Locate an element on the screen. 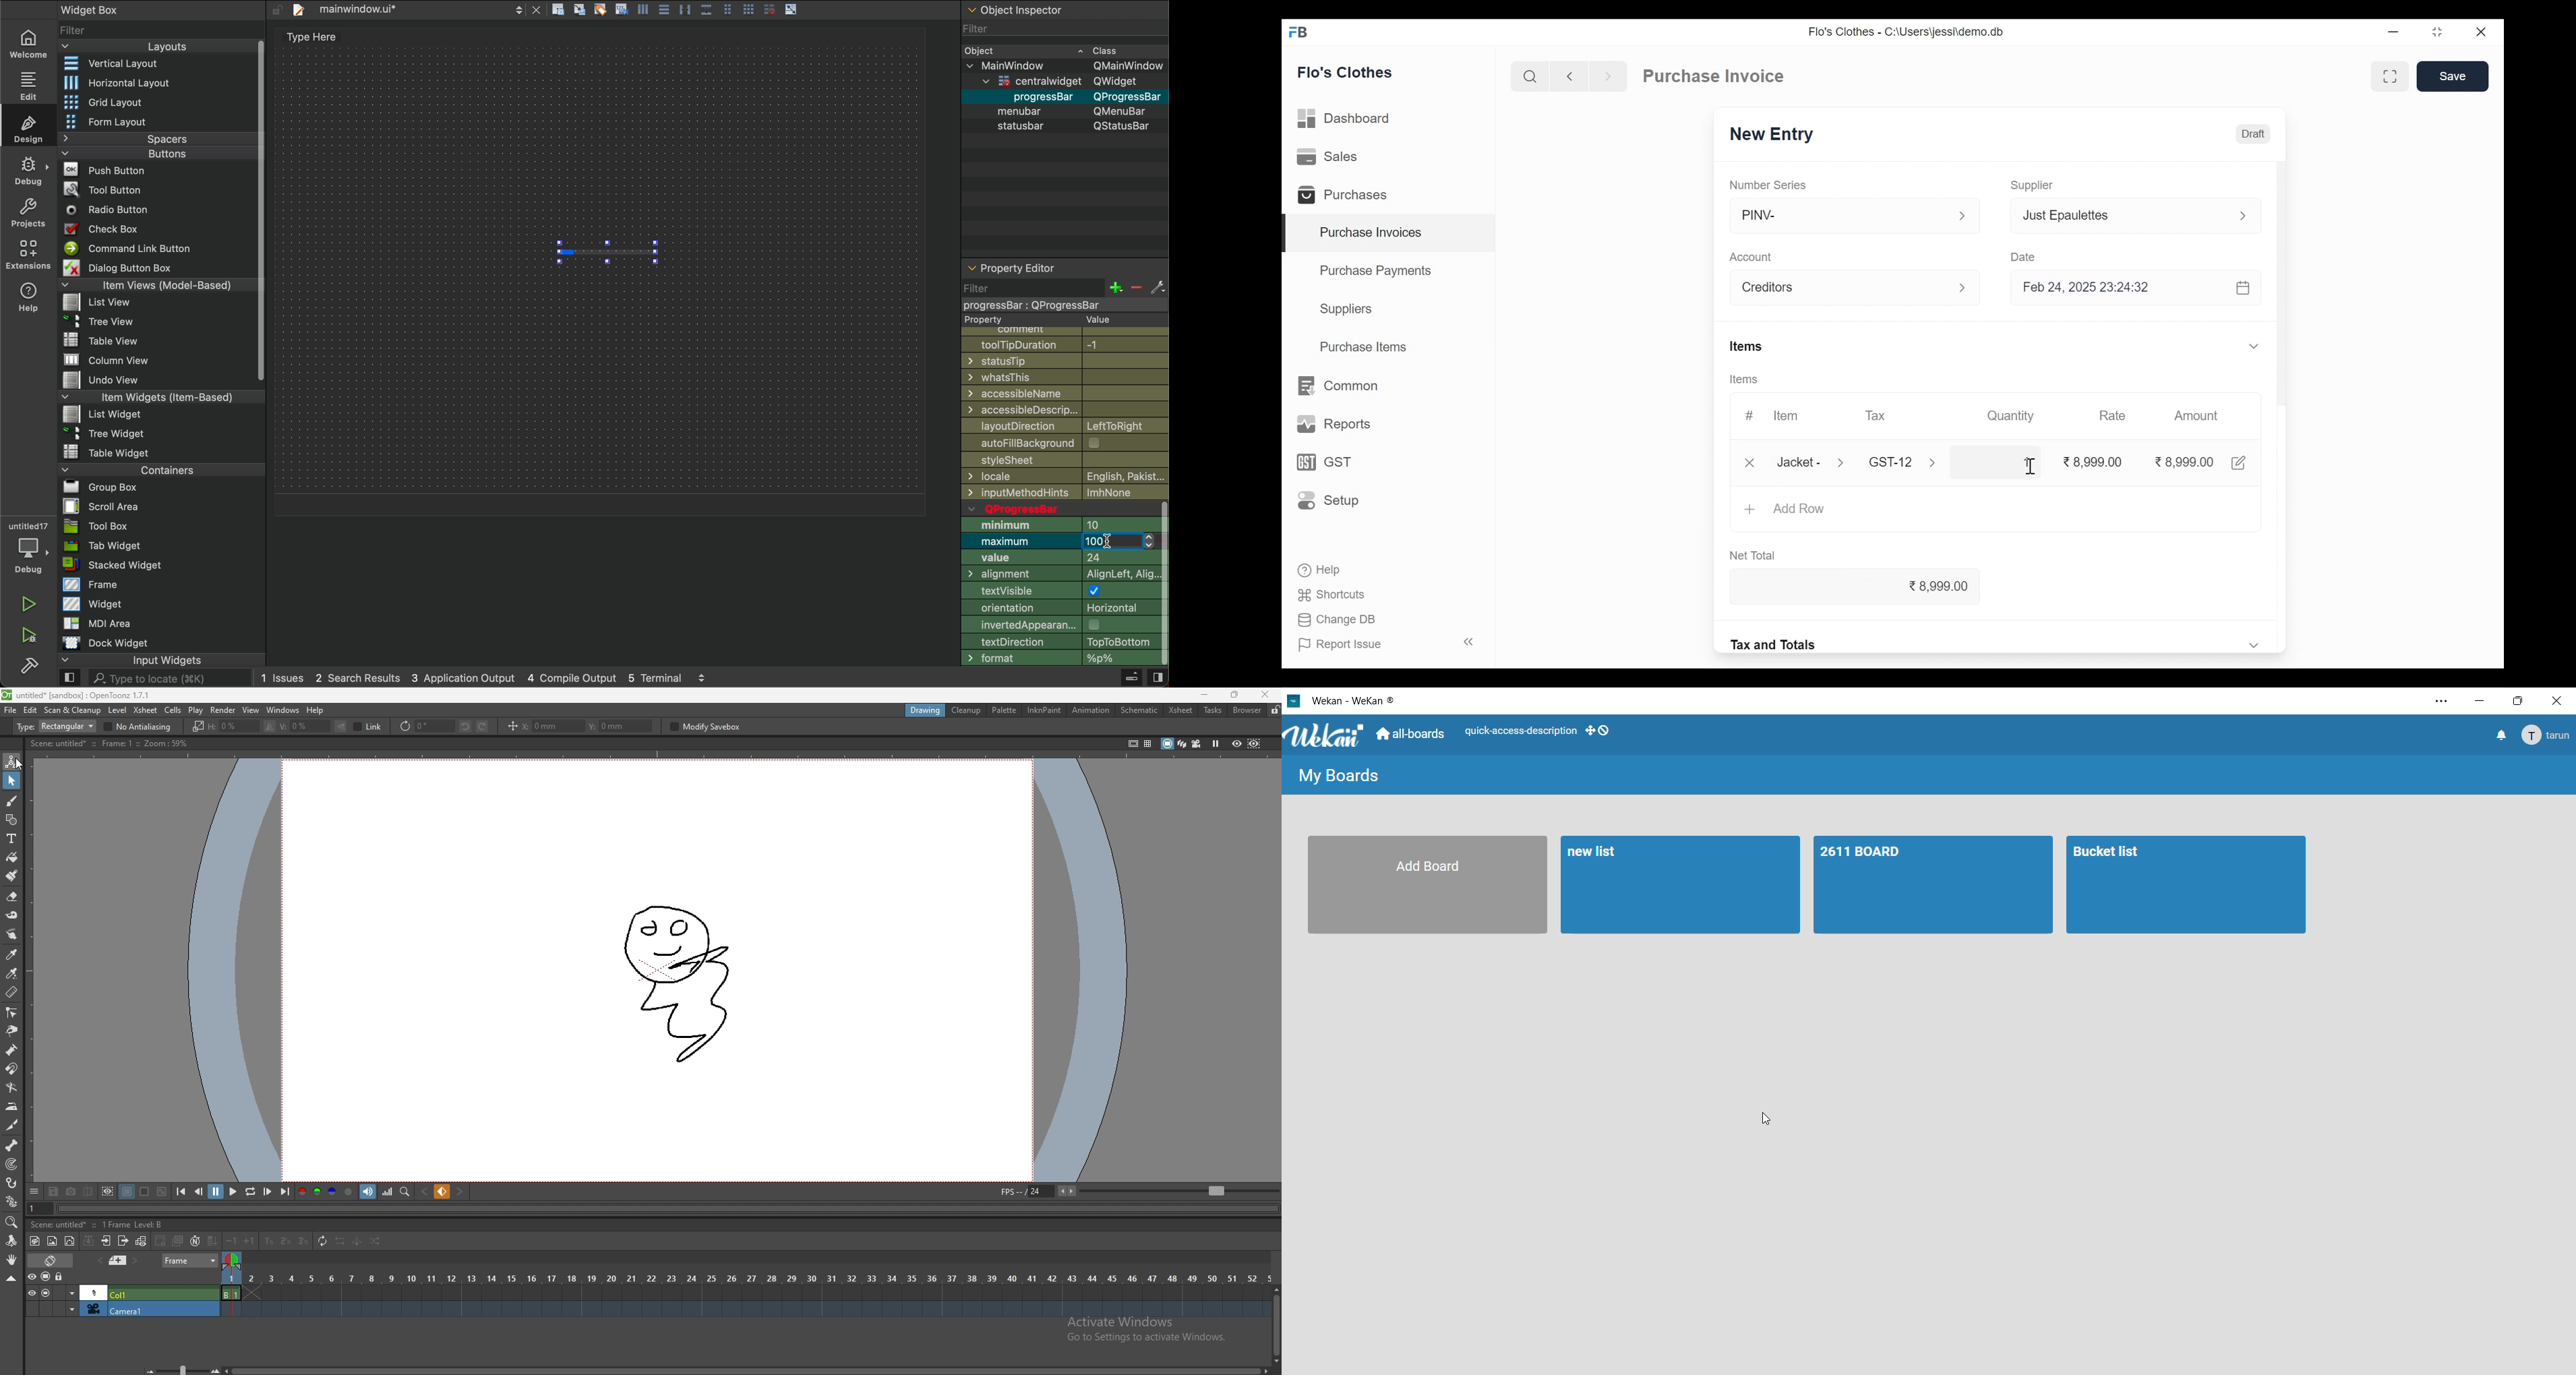 This screenshot has width=2576, height=1400. Navigate back is located at coordinates (1567, 76).